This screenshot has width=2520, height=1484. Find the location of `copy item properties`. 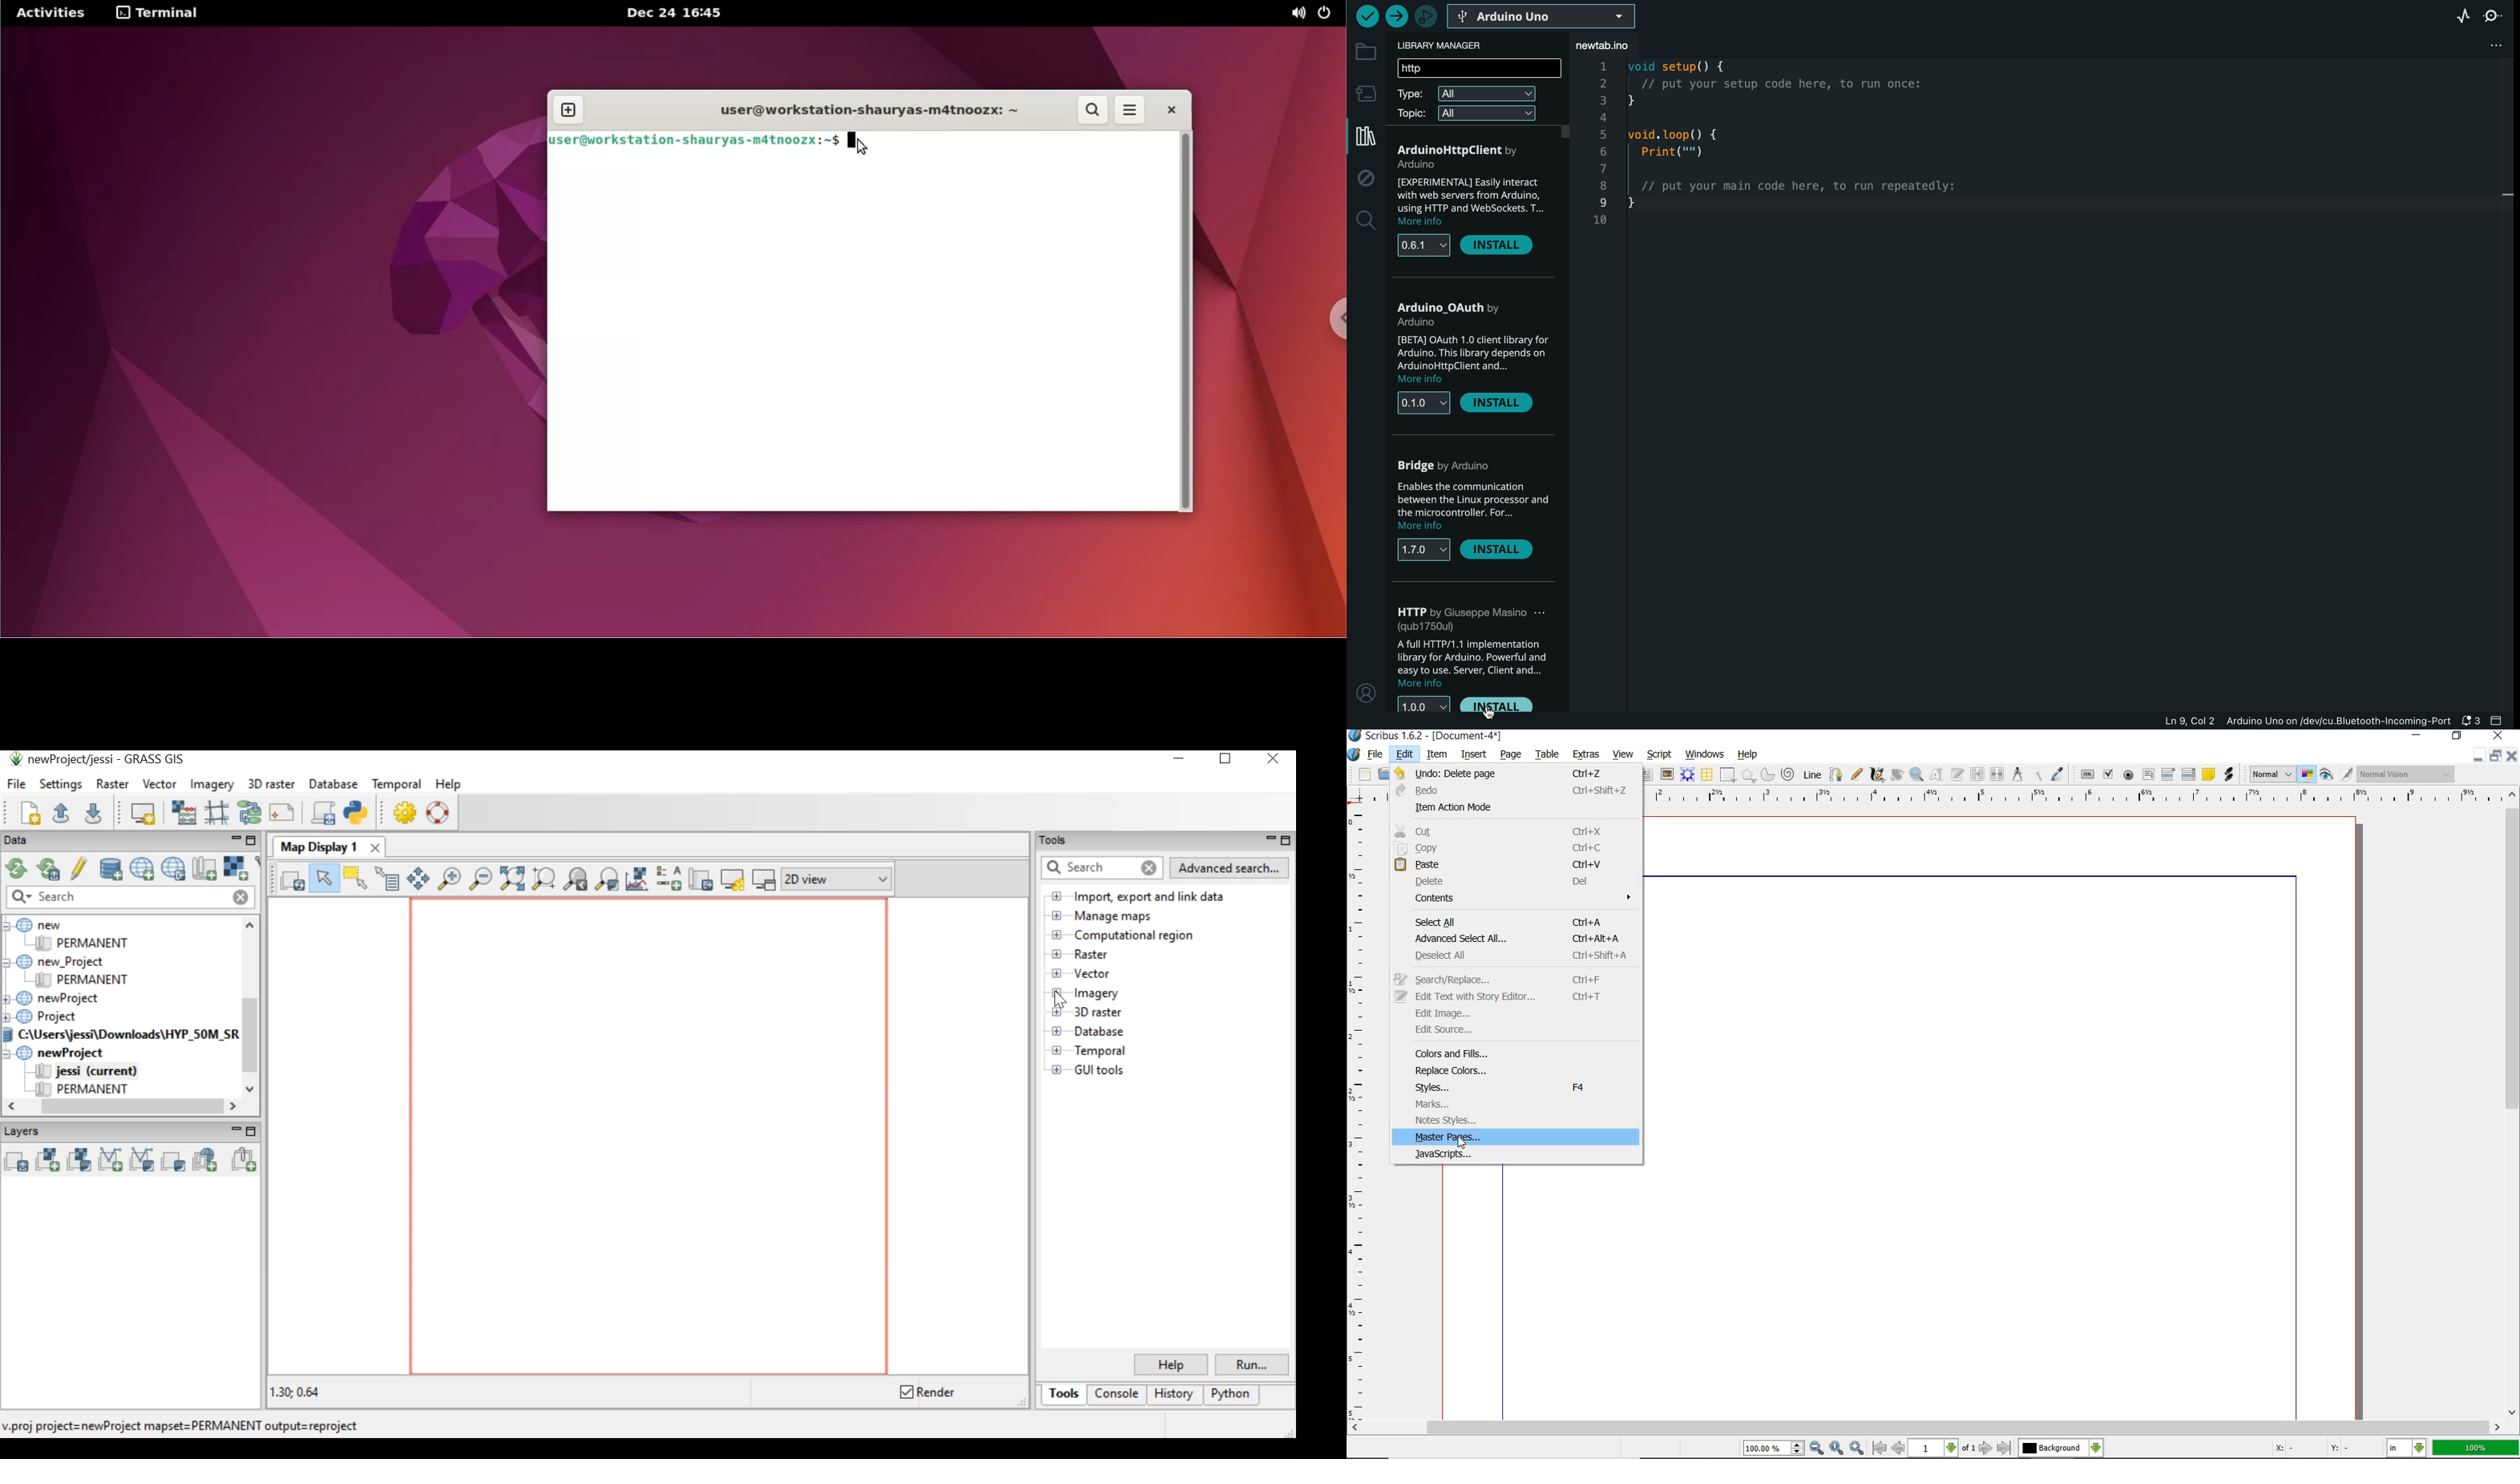

copy item properties is located at coordinates (2039, 774).